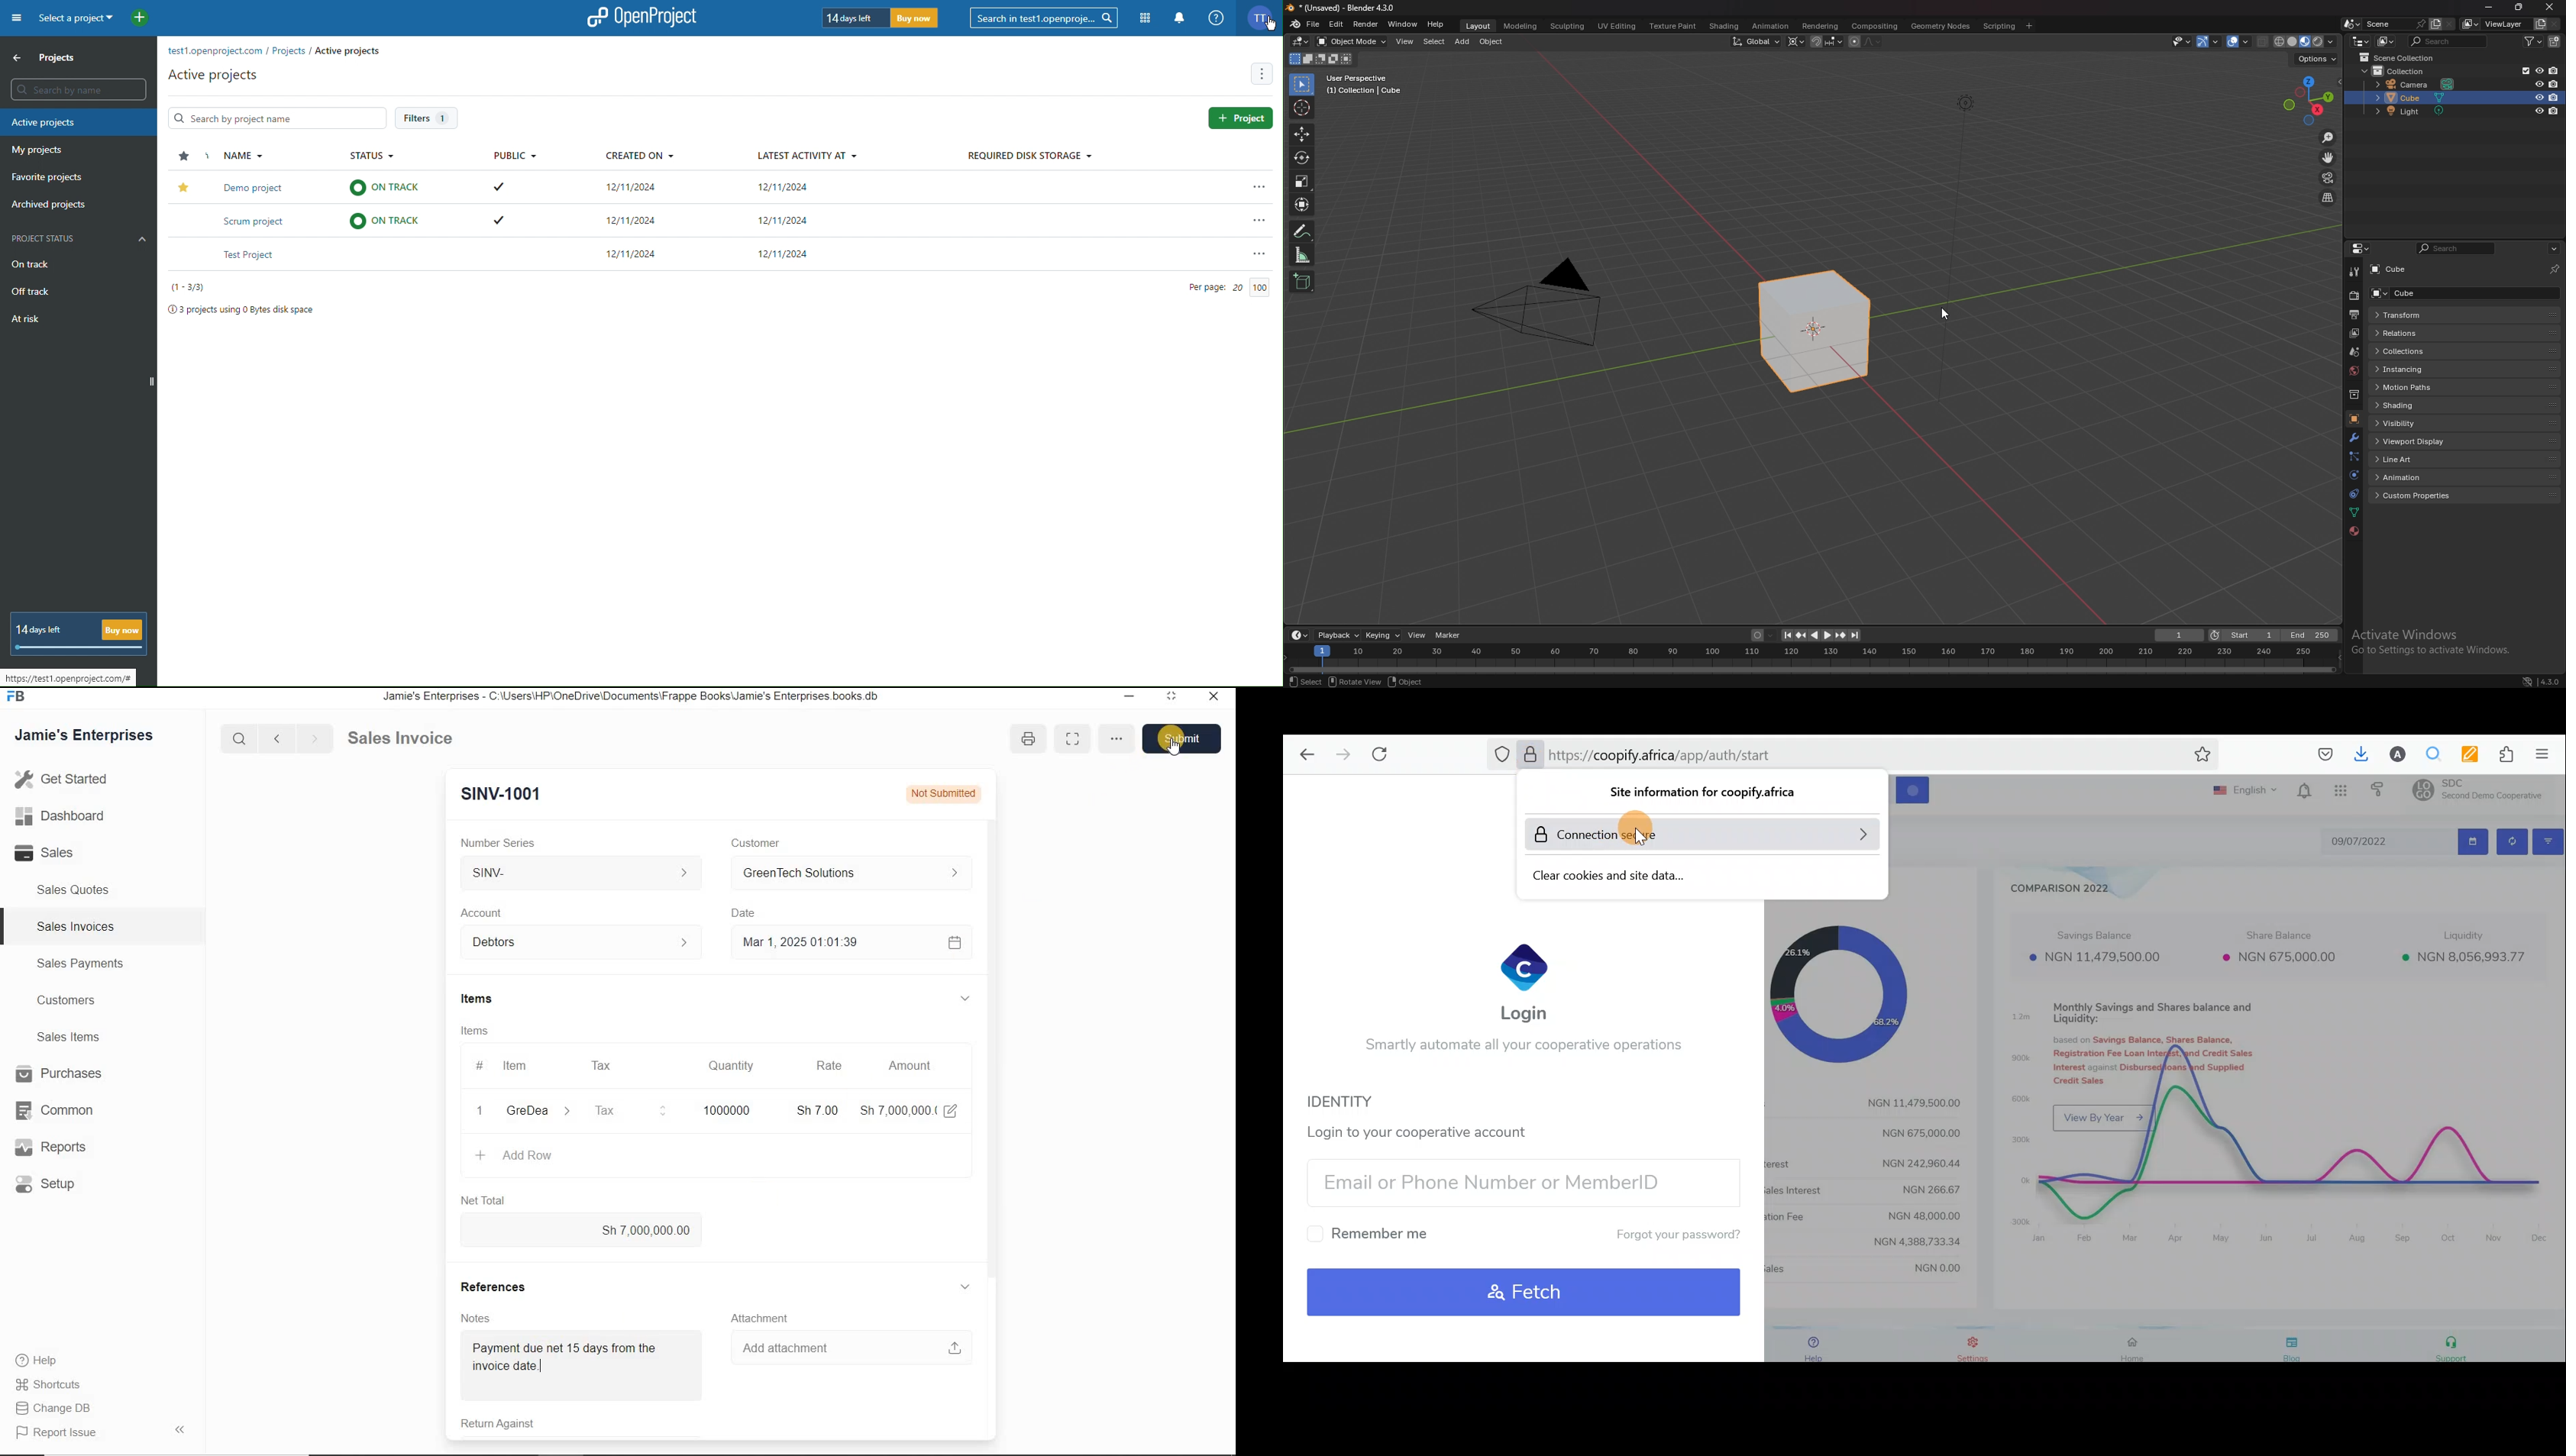  What do you see at coordinates (79, 90) in the screenshot?
I see `Search Bar` at bounding box center [79, 90].